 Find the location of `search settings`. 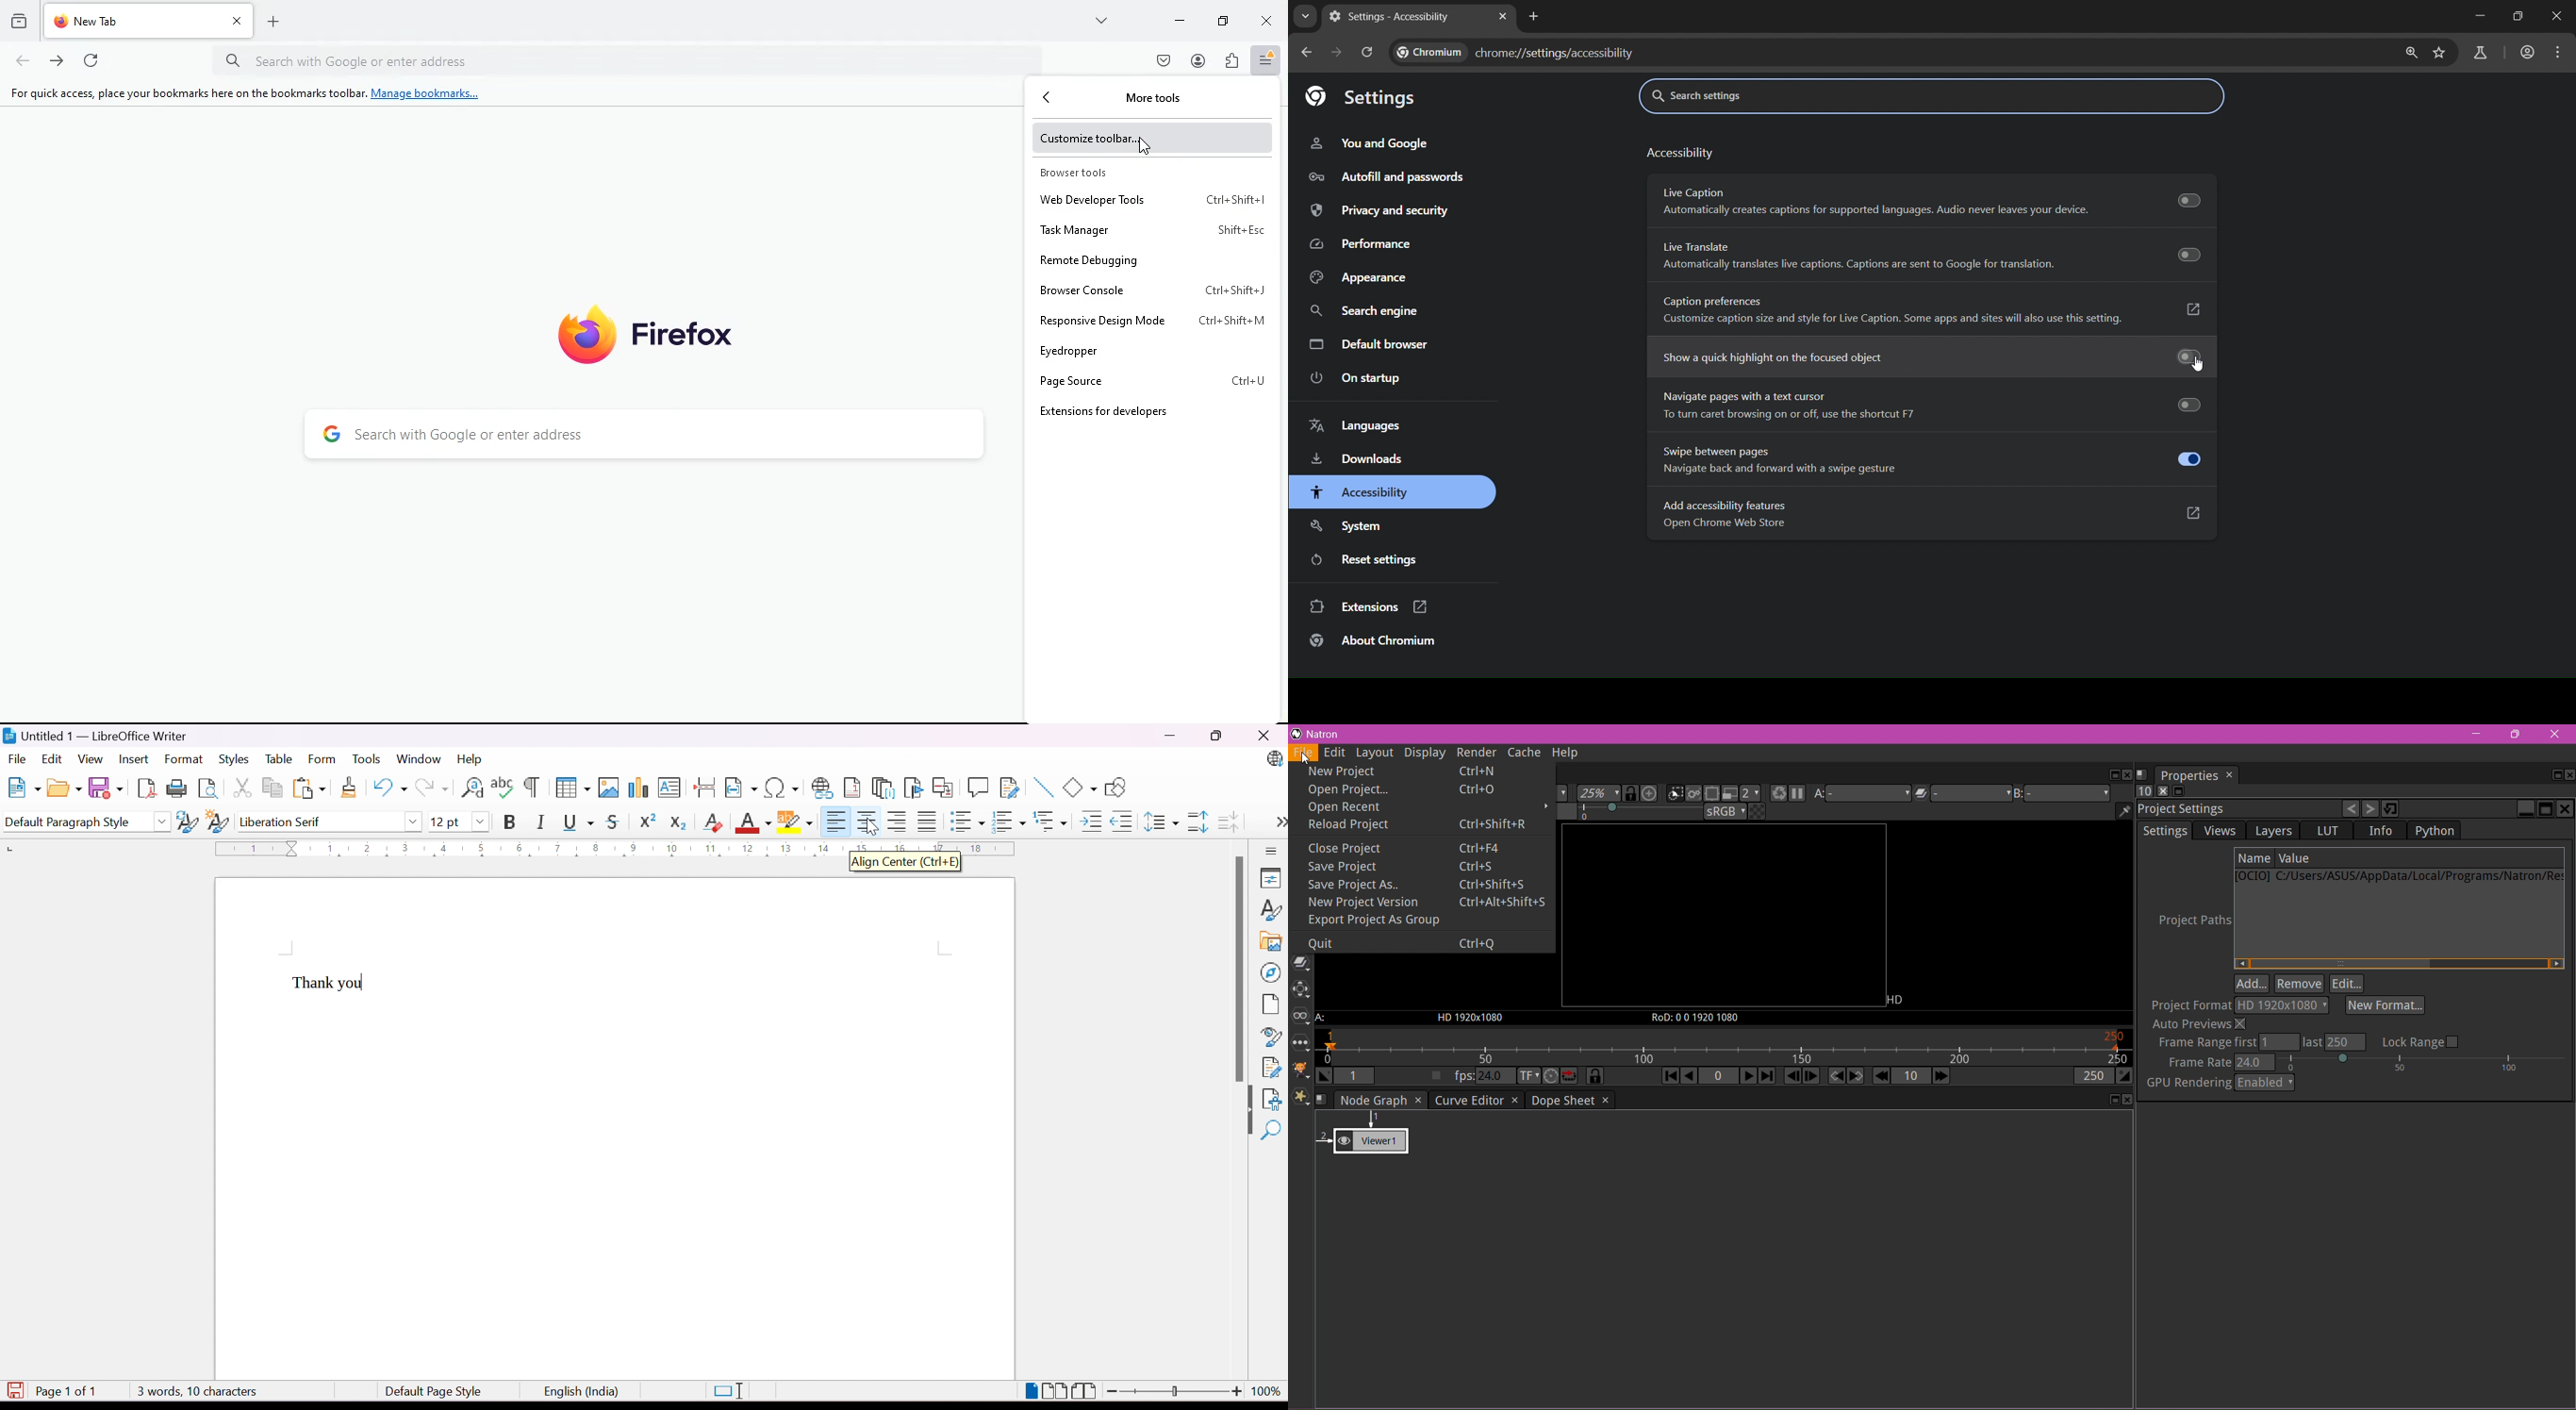

search settings is located at coordinates (1812, 95).